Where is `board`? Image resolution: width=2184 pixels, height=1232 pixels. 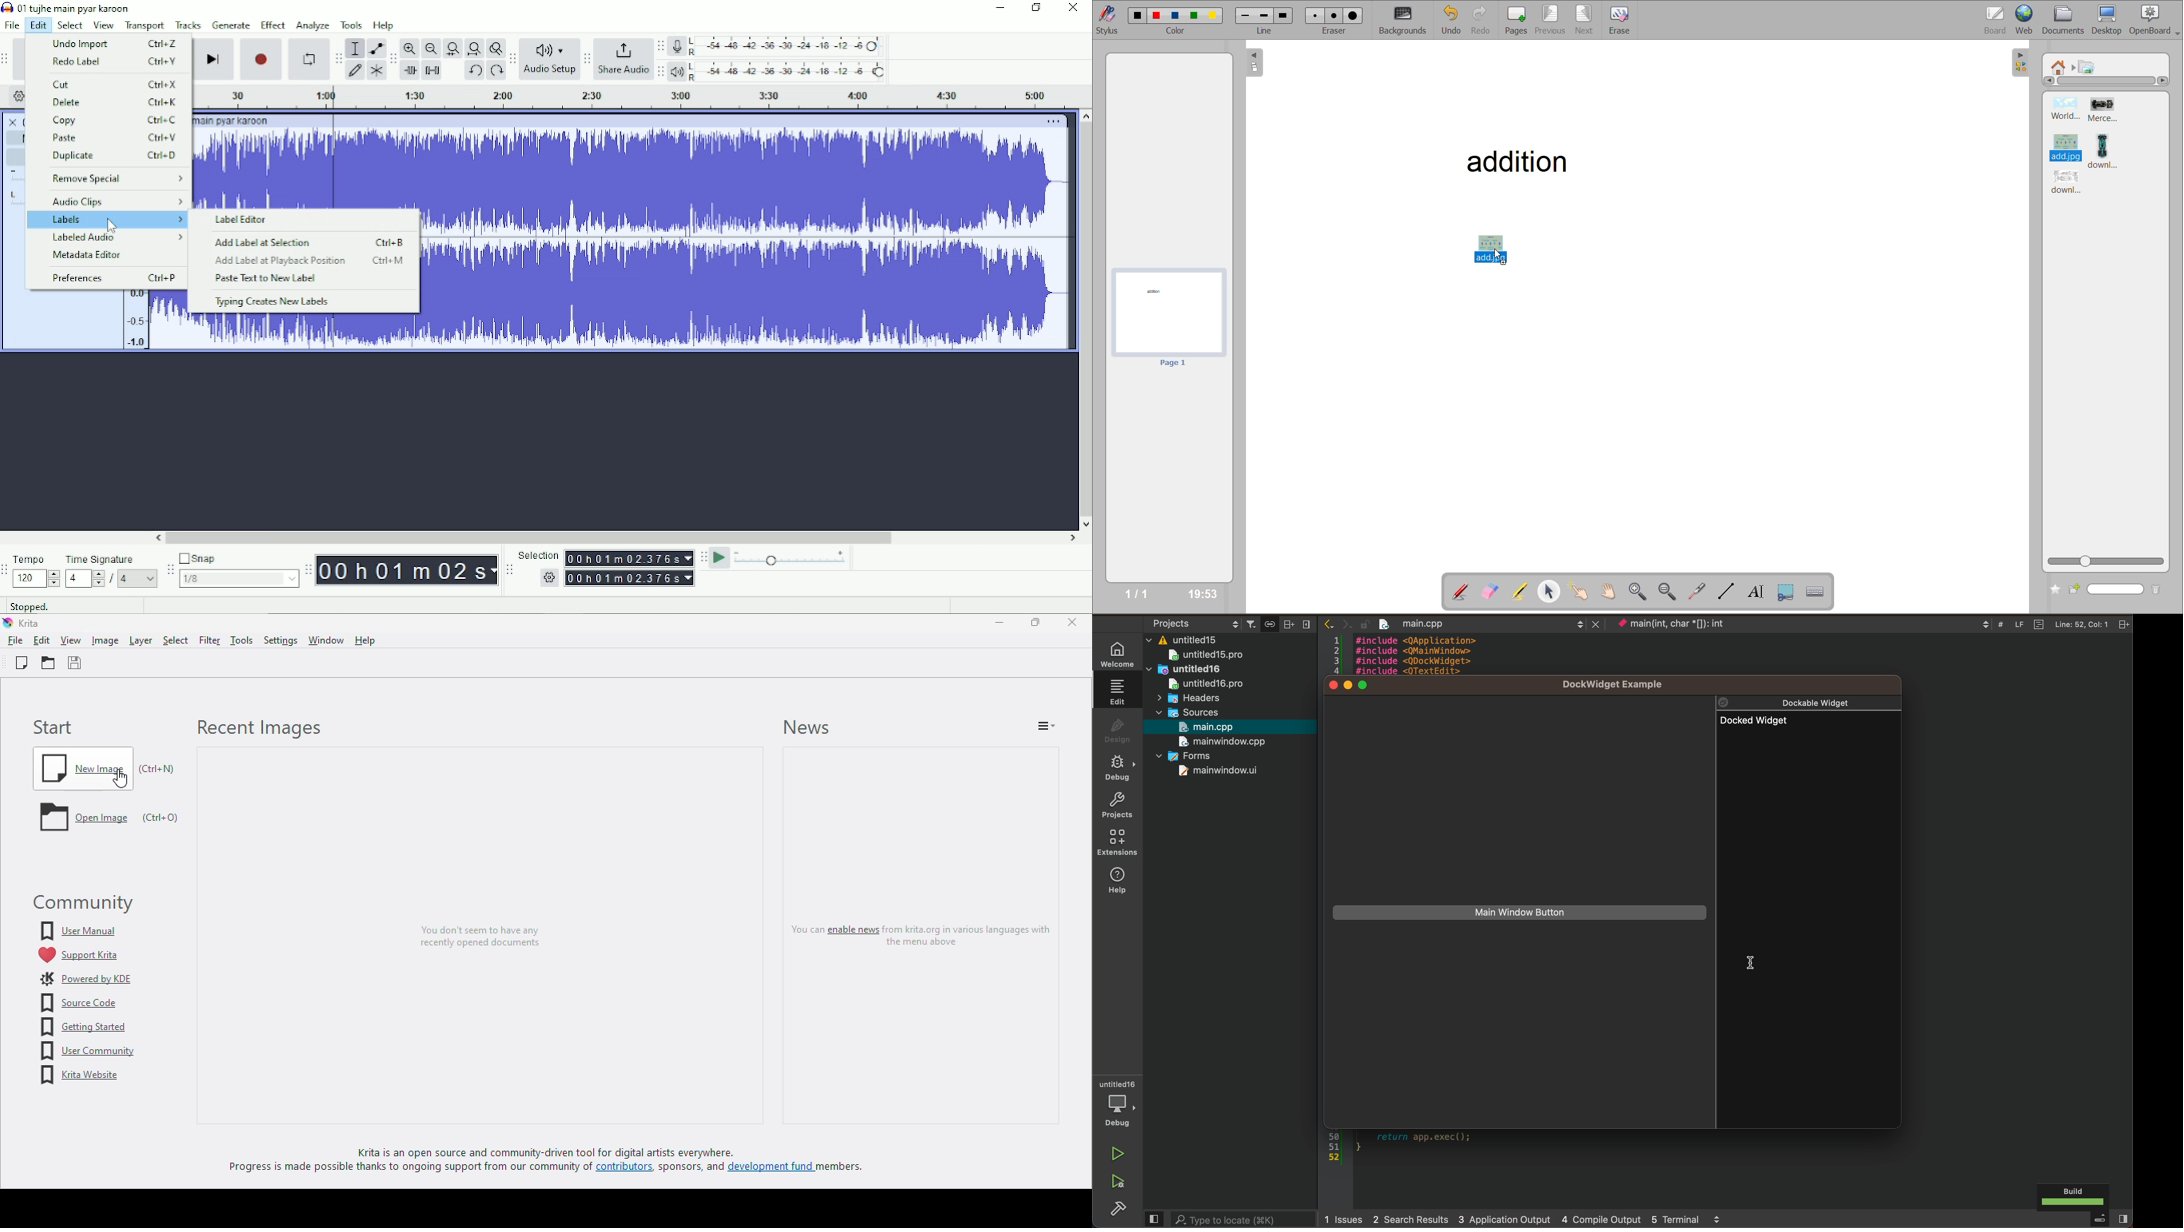
board is located at coordinates (1997, 20).